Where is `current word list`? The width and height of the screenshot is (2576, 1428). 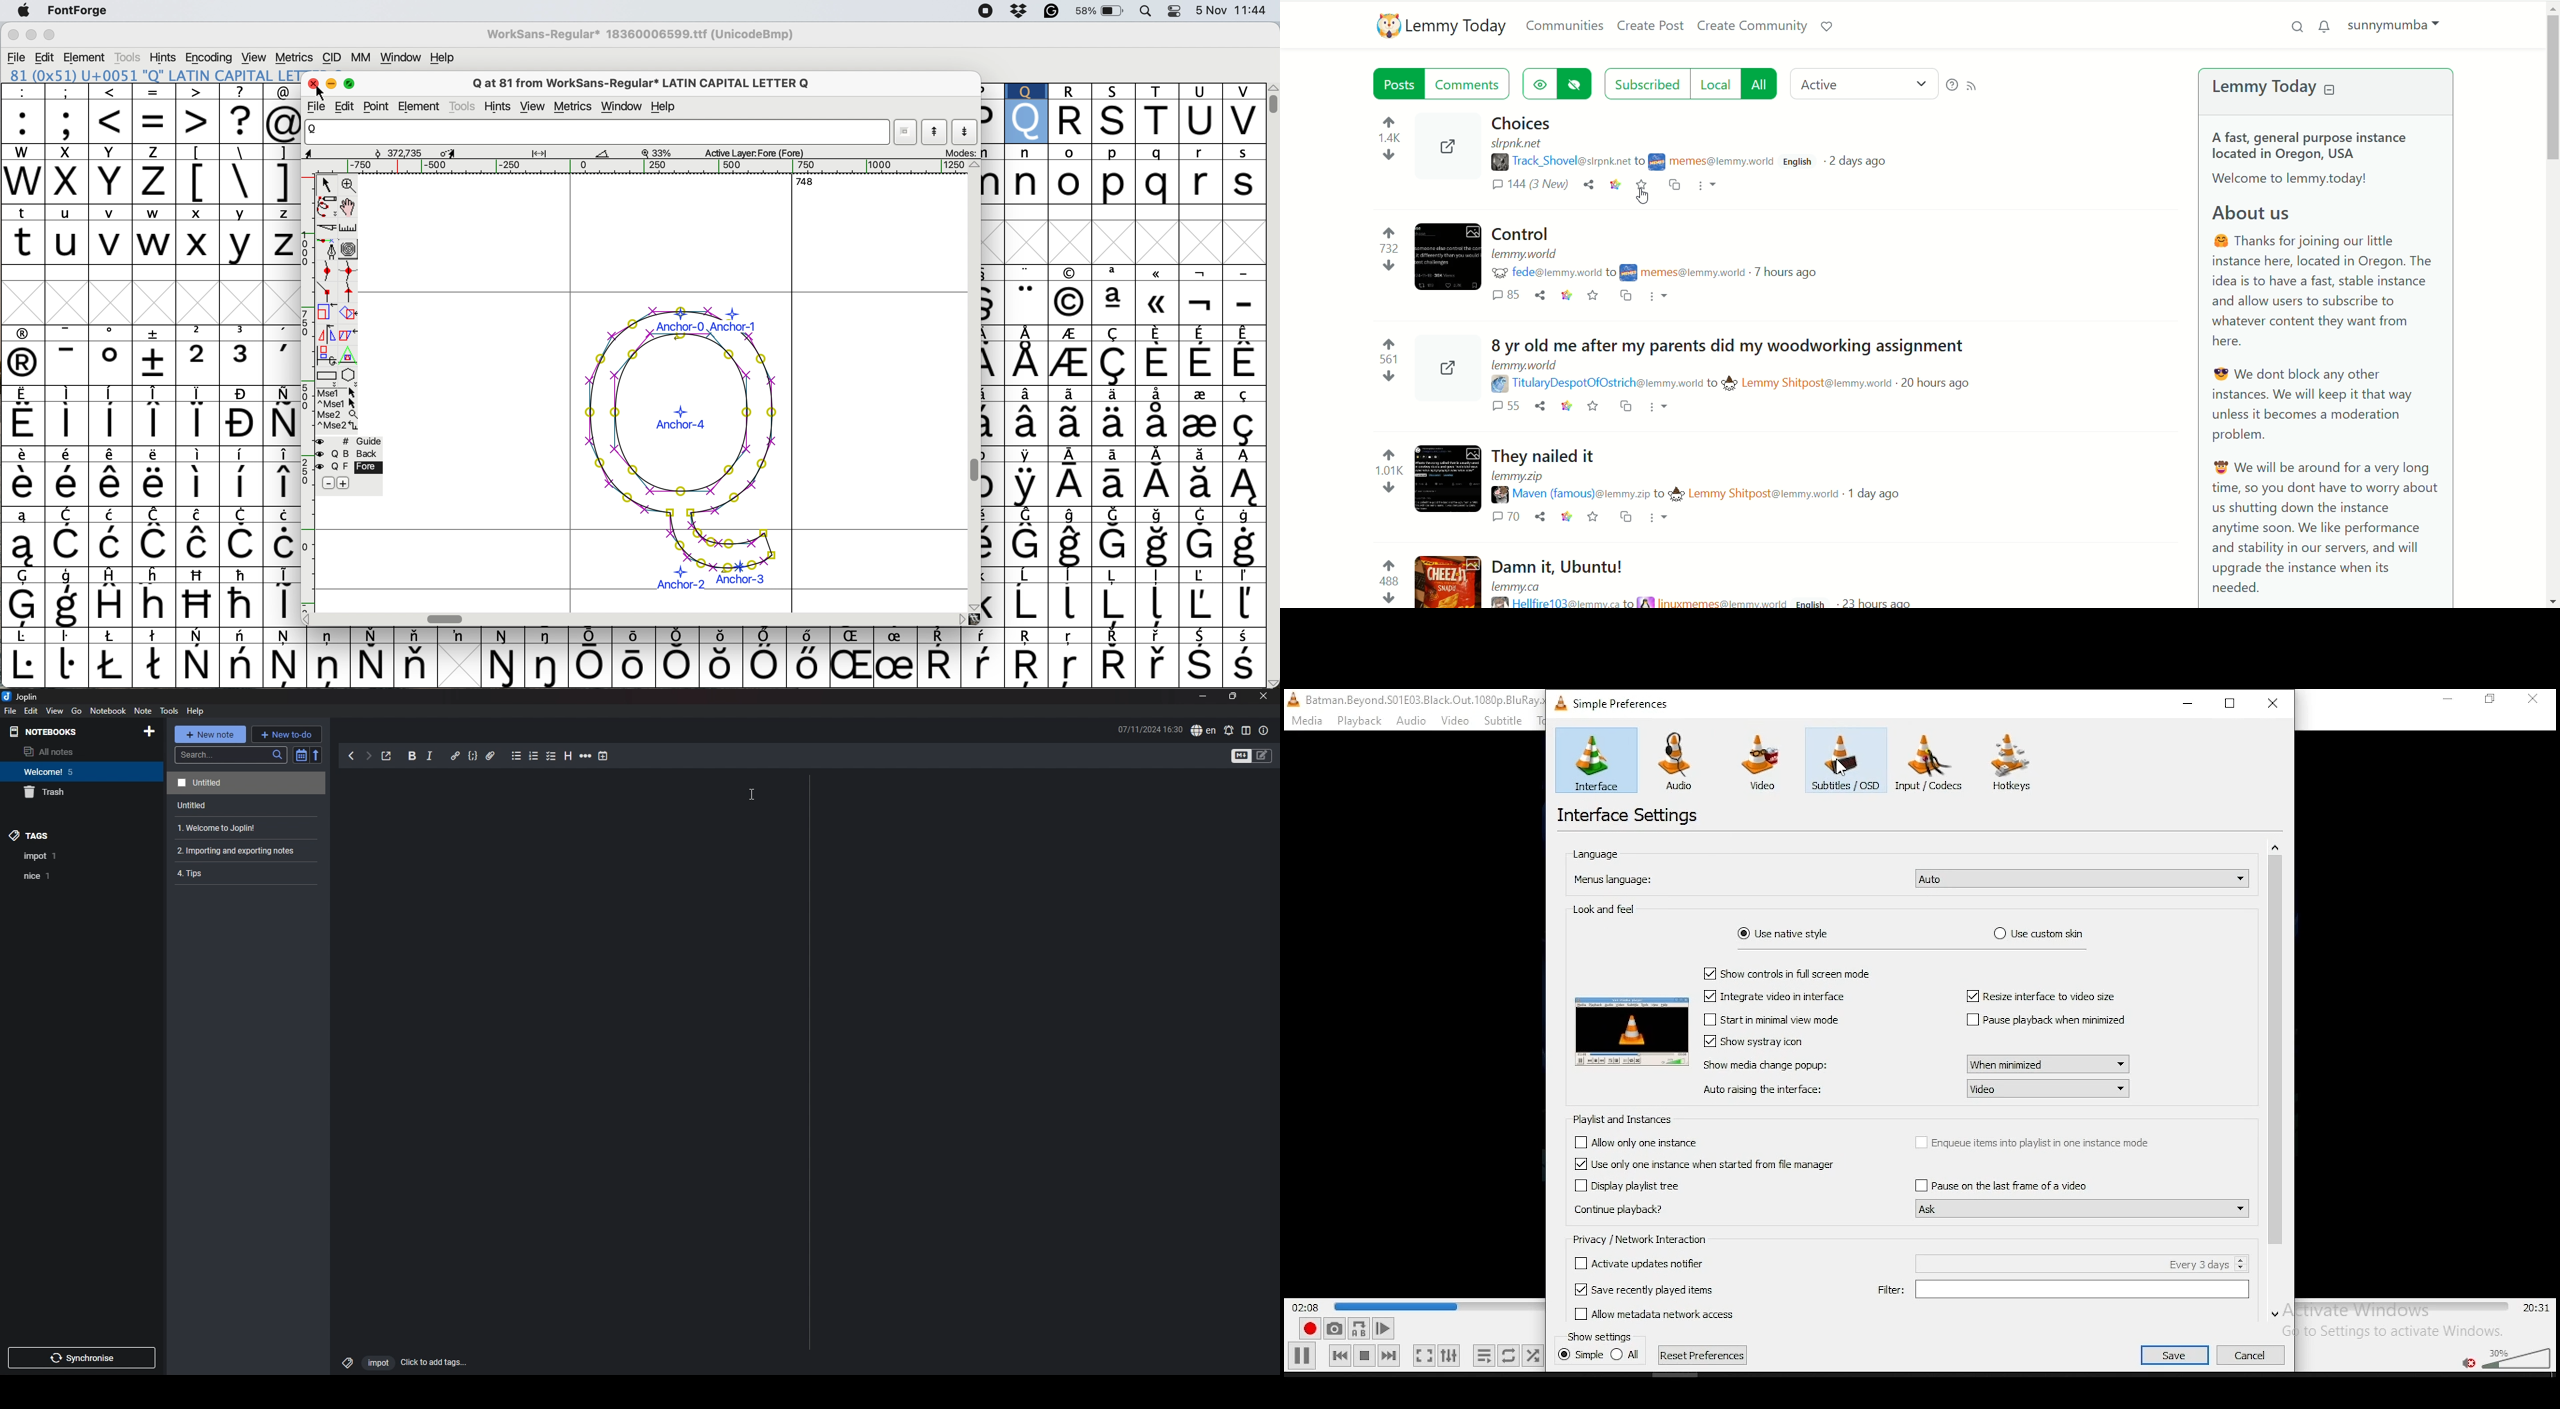
current word list is located at coordinates (906, 133).